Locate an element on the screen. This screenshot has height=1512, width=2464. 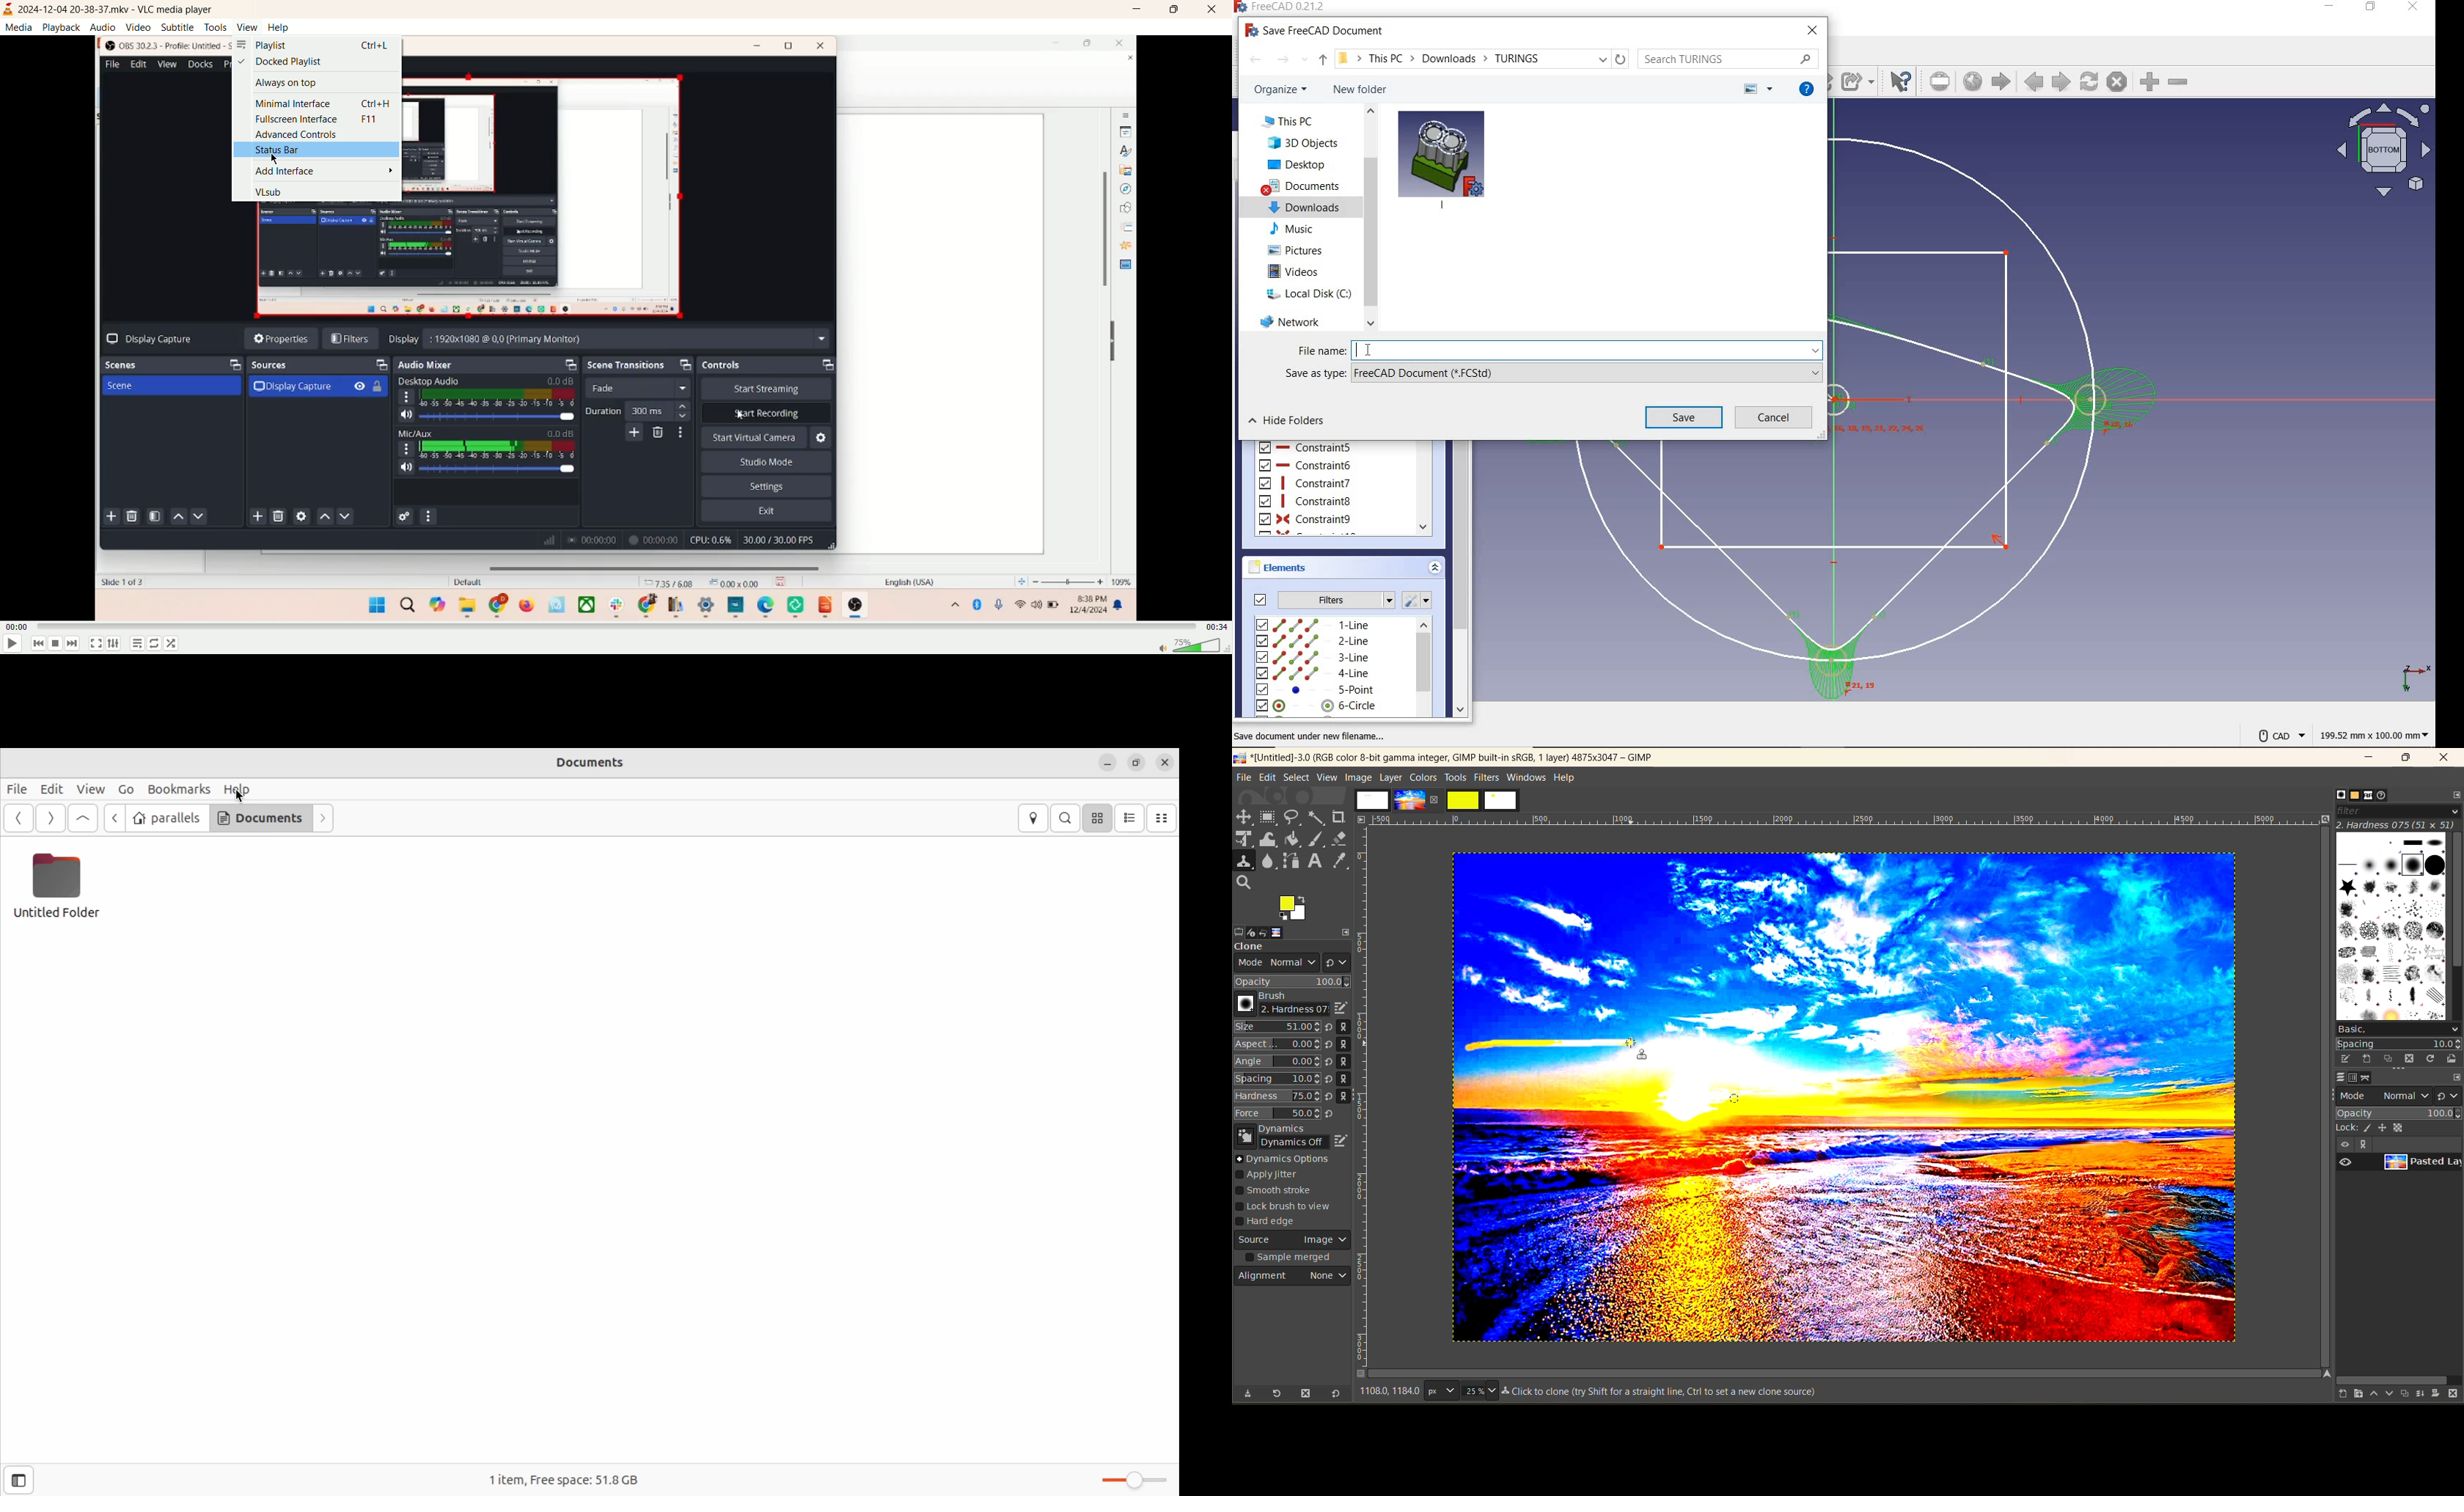
fullscreen interface is located at coordinates (315, 120).